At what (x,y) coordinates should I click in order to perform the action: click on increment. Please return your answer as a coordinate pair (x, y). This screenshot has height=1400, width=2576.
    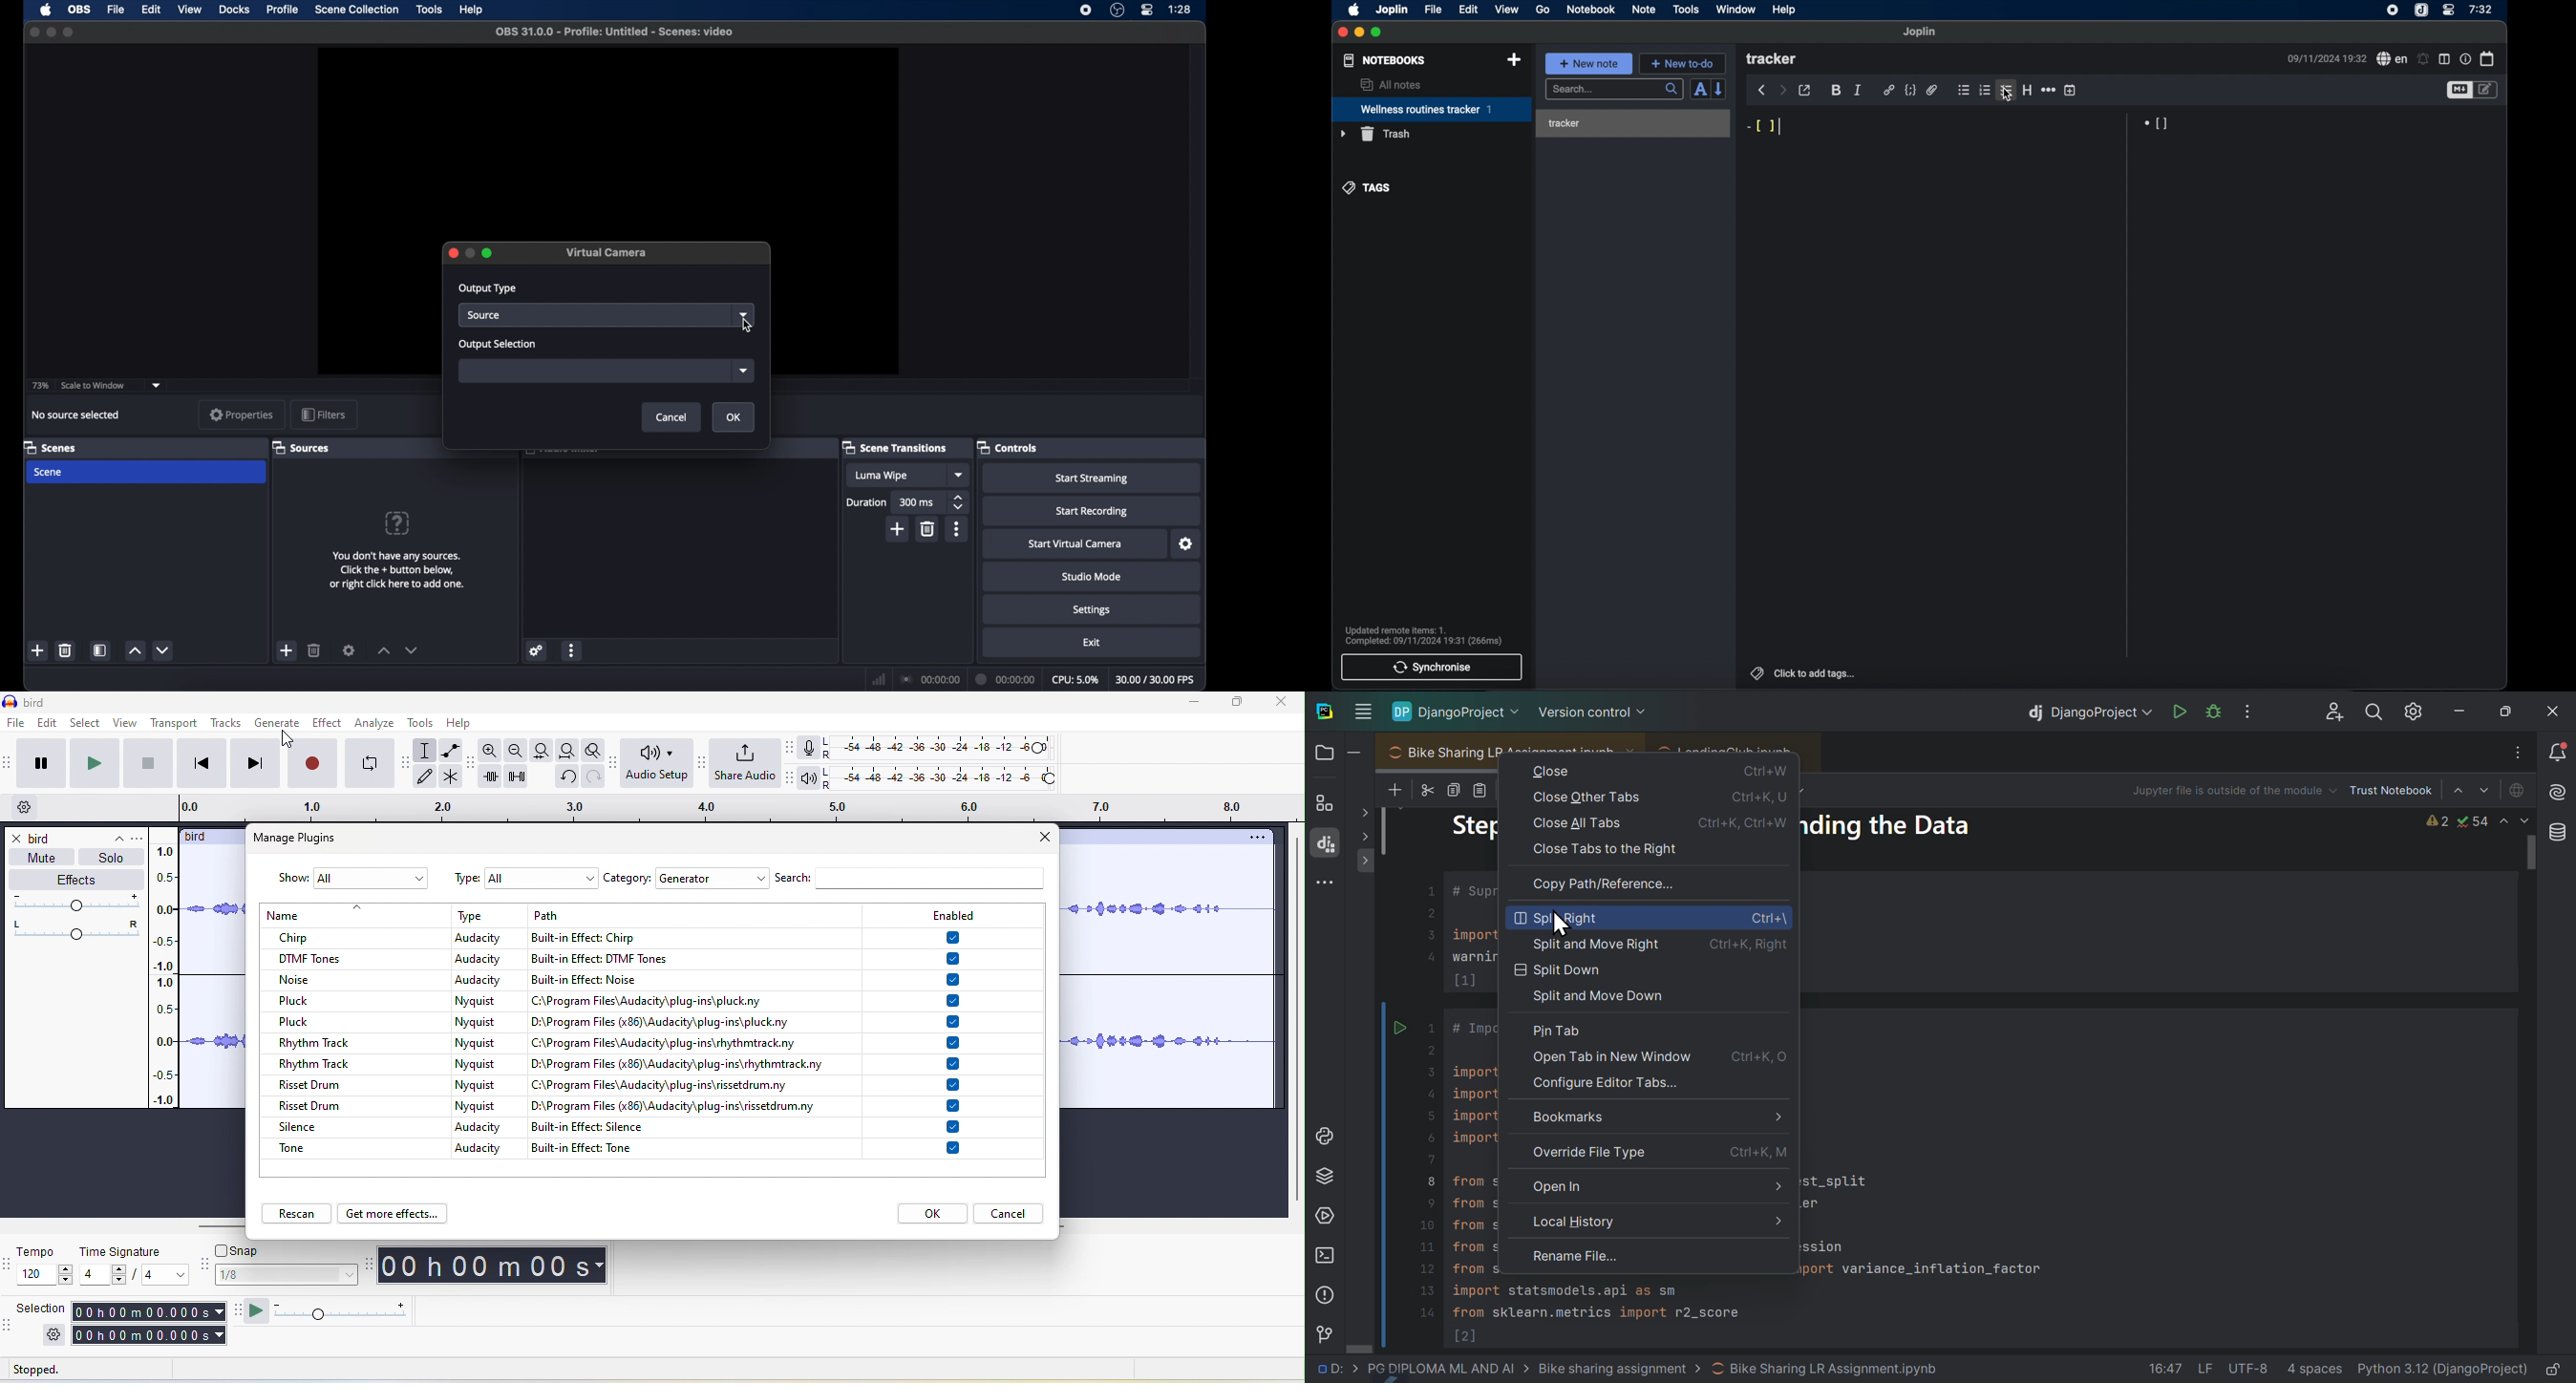
    Looking at the image, I should click on (134, 651).